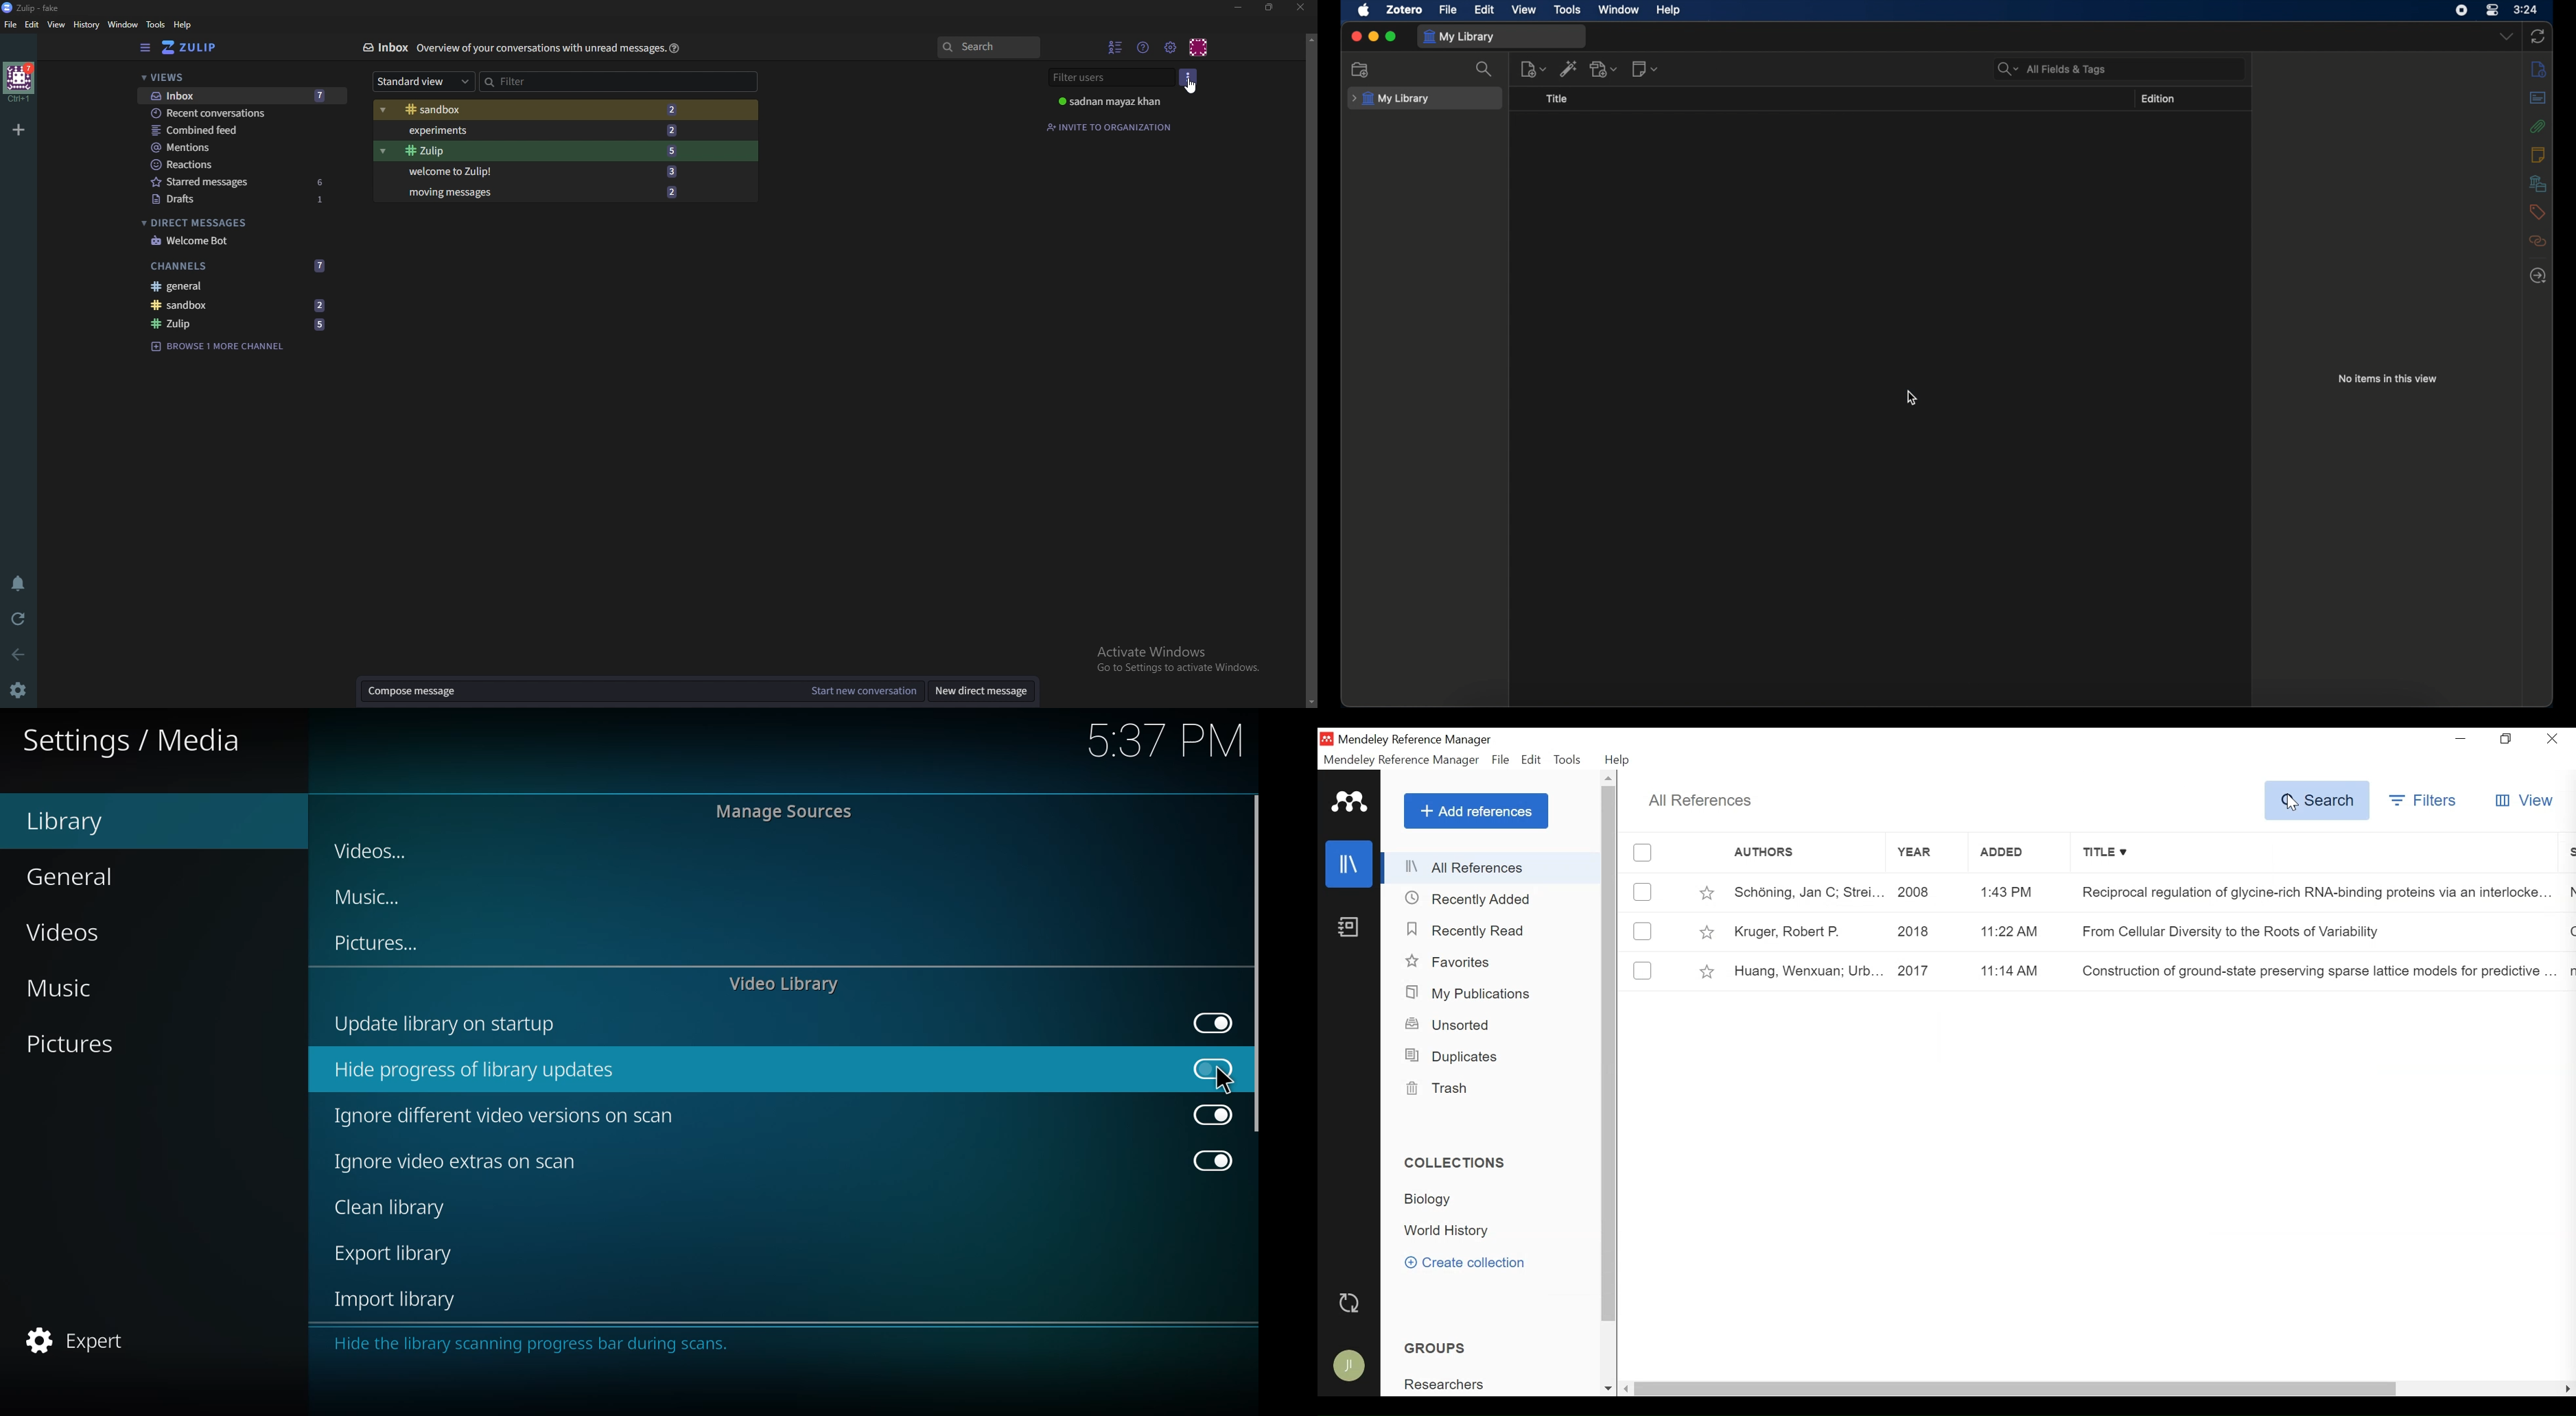 This screenshot has height=1428, width=2576. Describe the element at coordinates (2016, 852) in the screenshot. I see `Added` at that location.